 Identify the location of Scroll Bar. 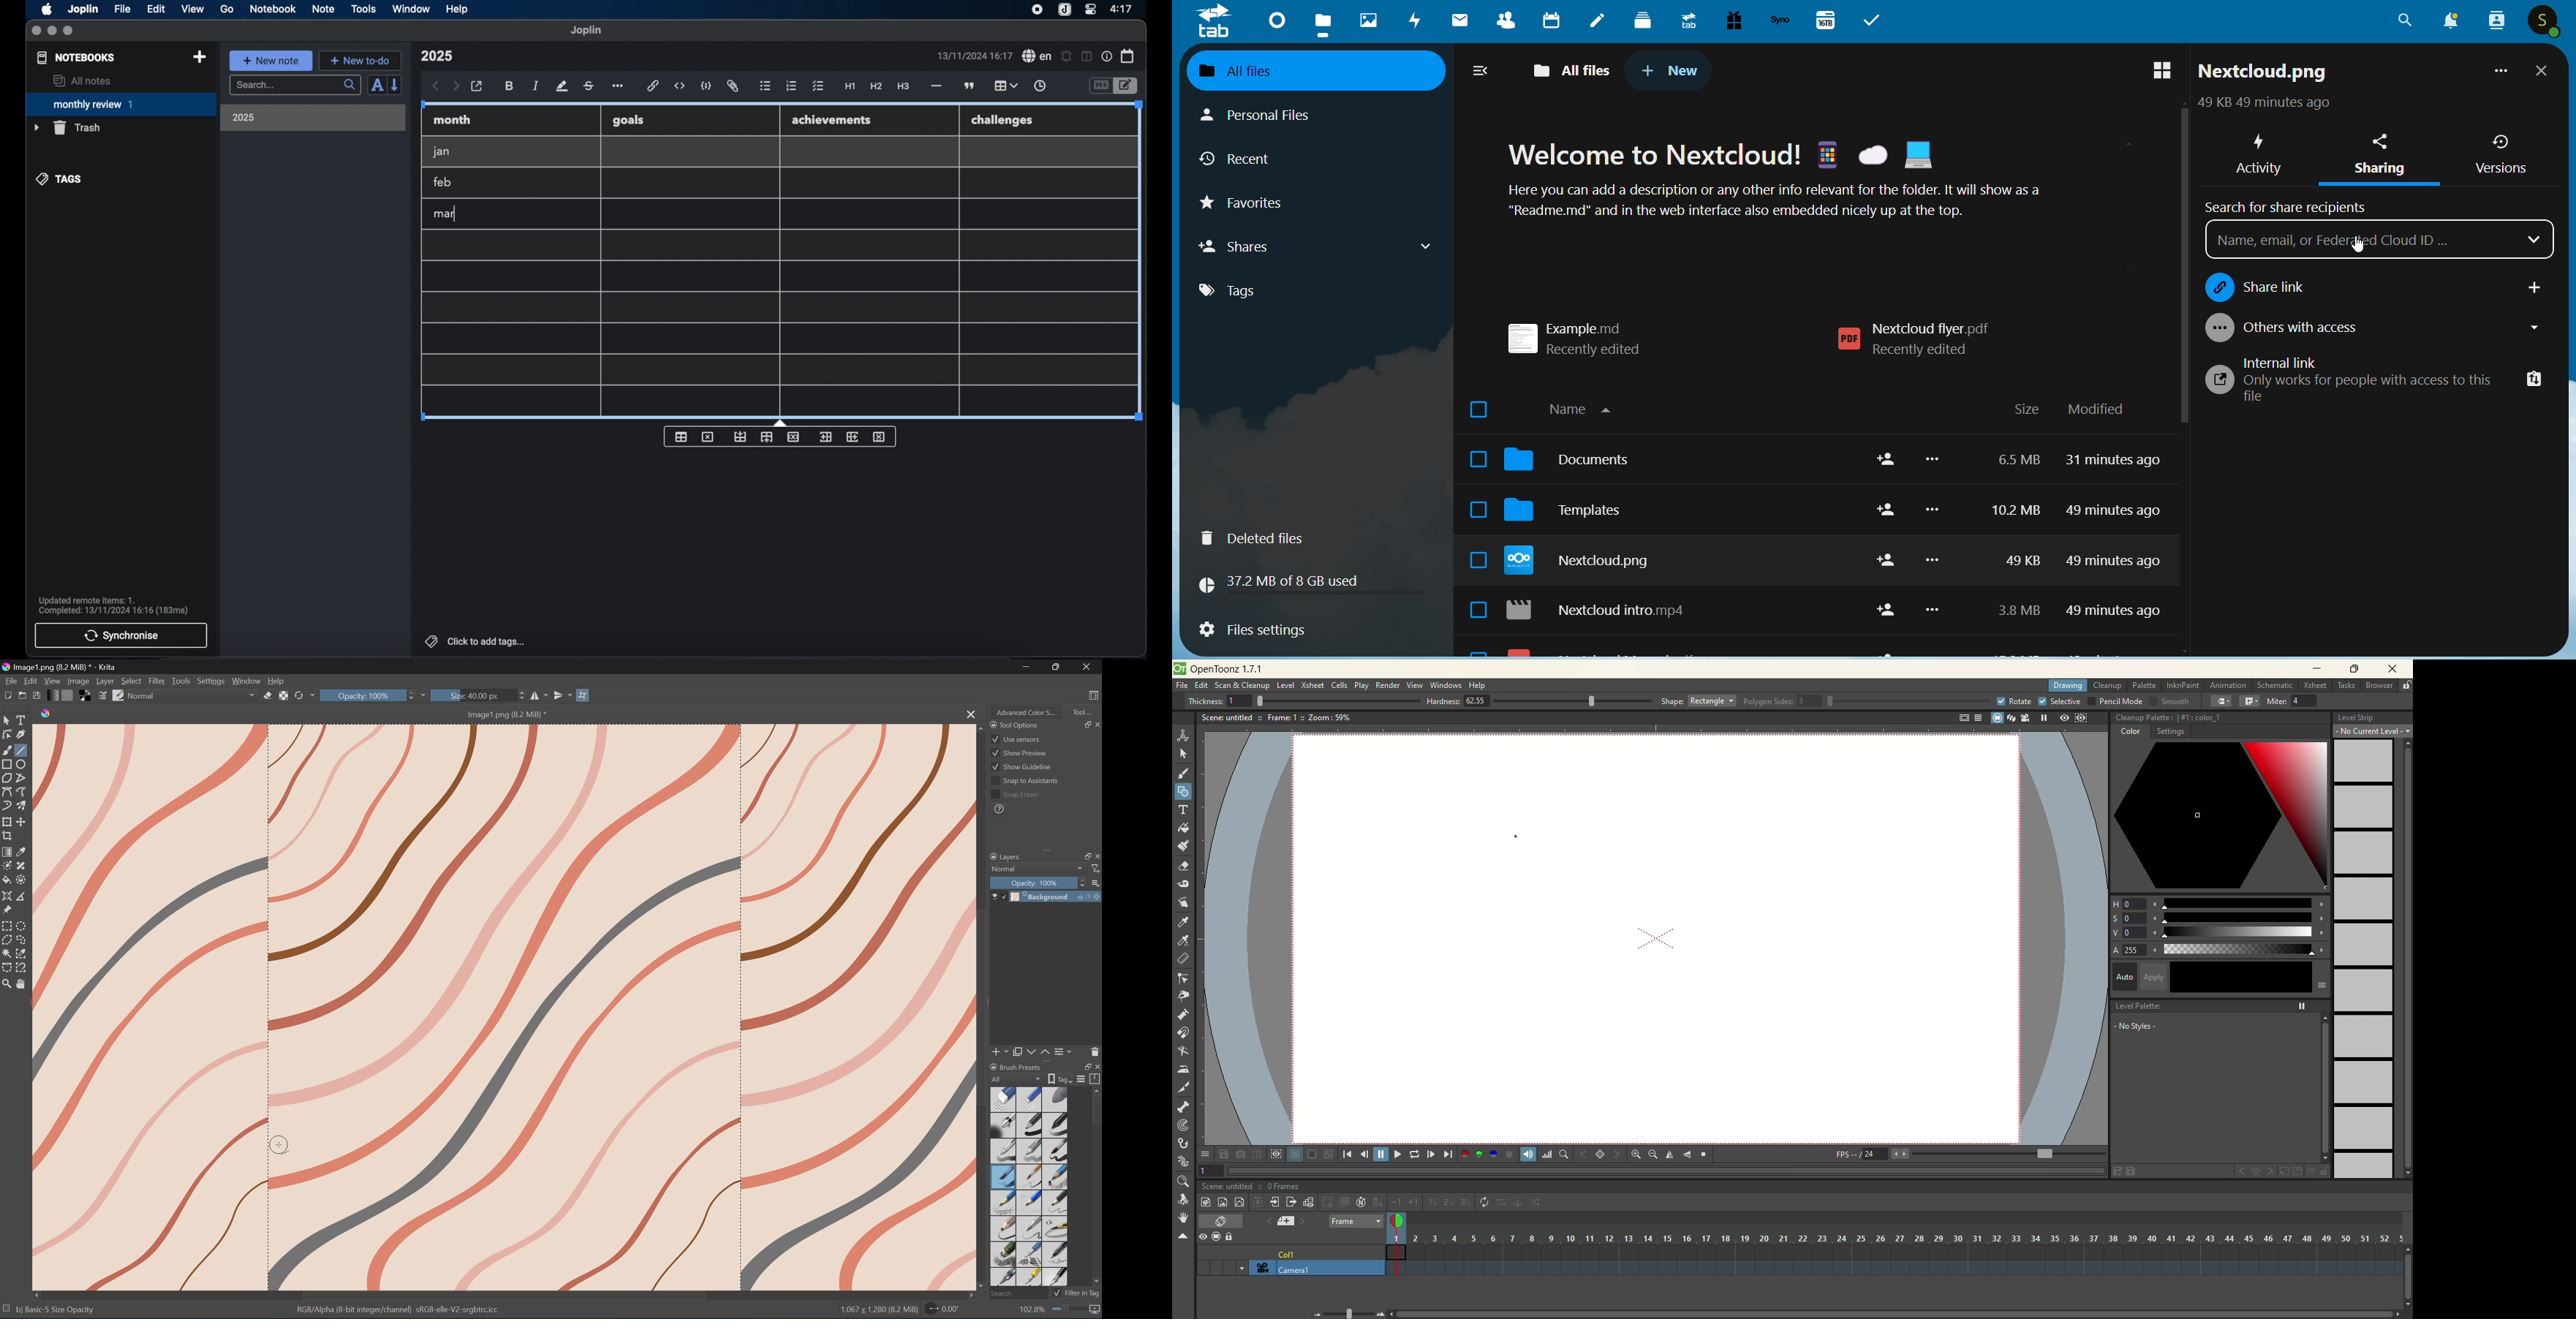
(1095, 1112).